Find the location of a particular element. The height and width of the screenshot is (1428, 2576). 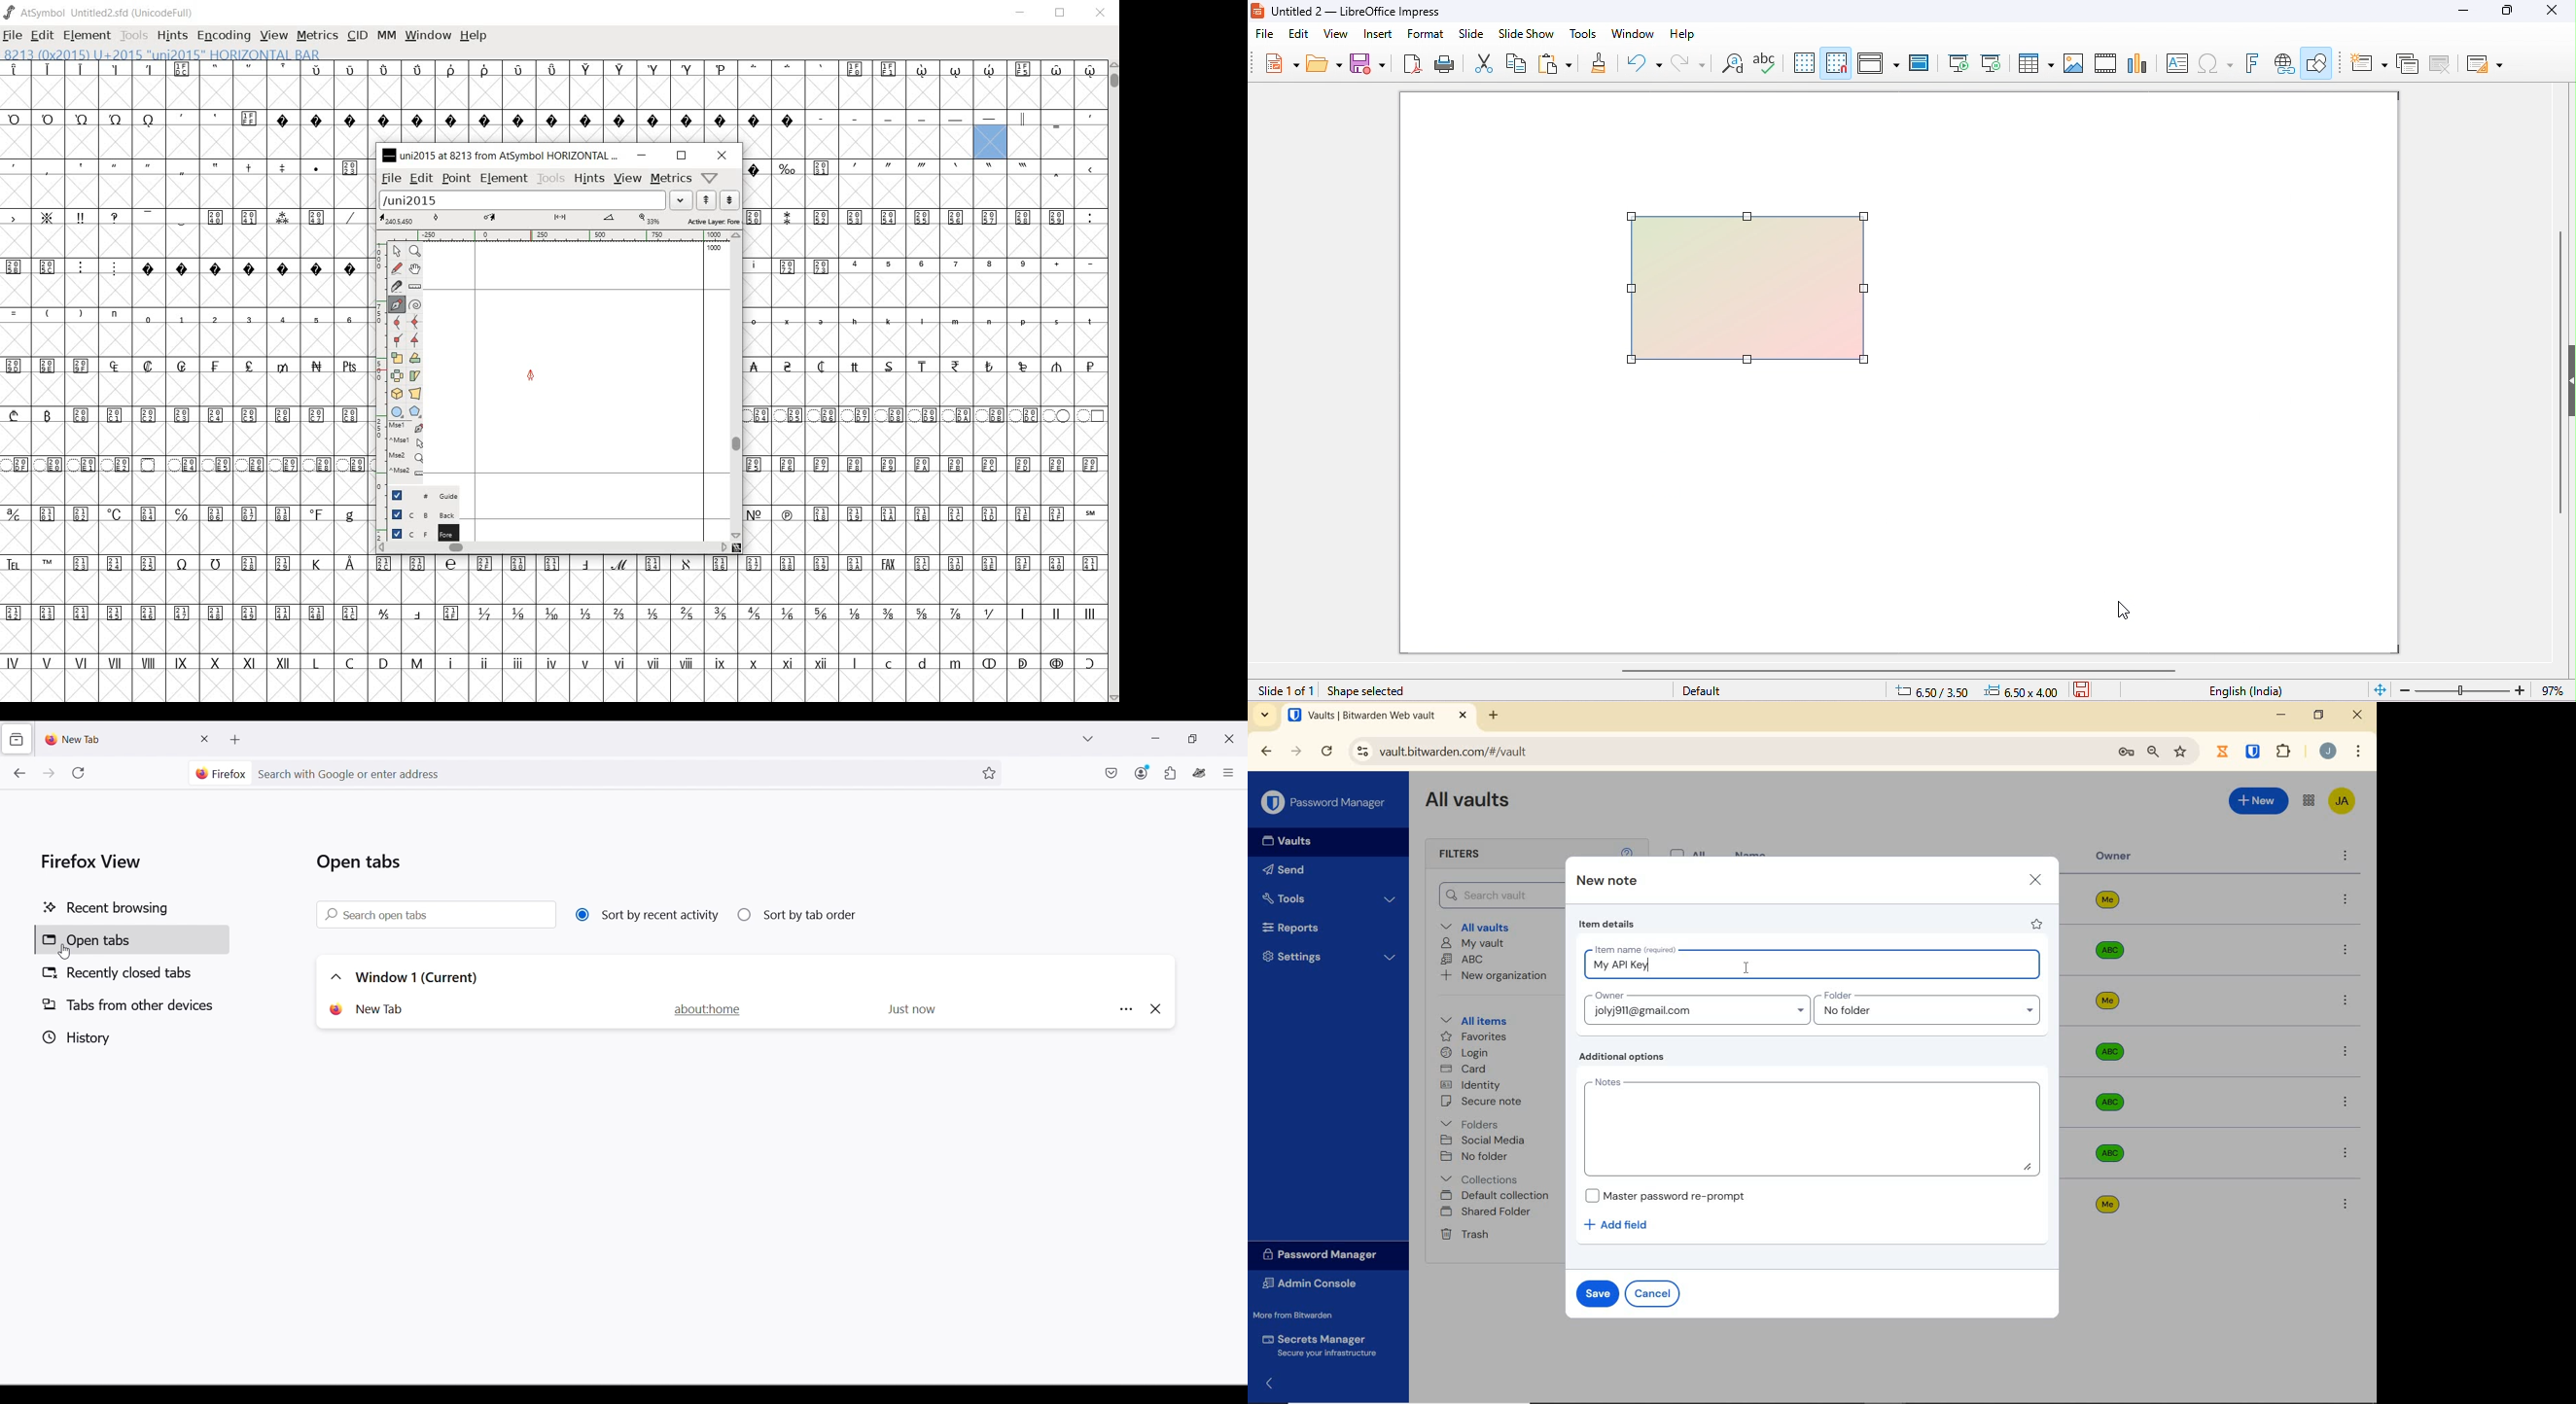

add a curve point is located at coordinates (396, 322).